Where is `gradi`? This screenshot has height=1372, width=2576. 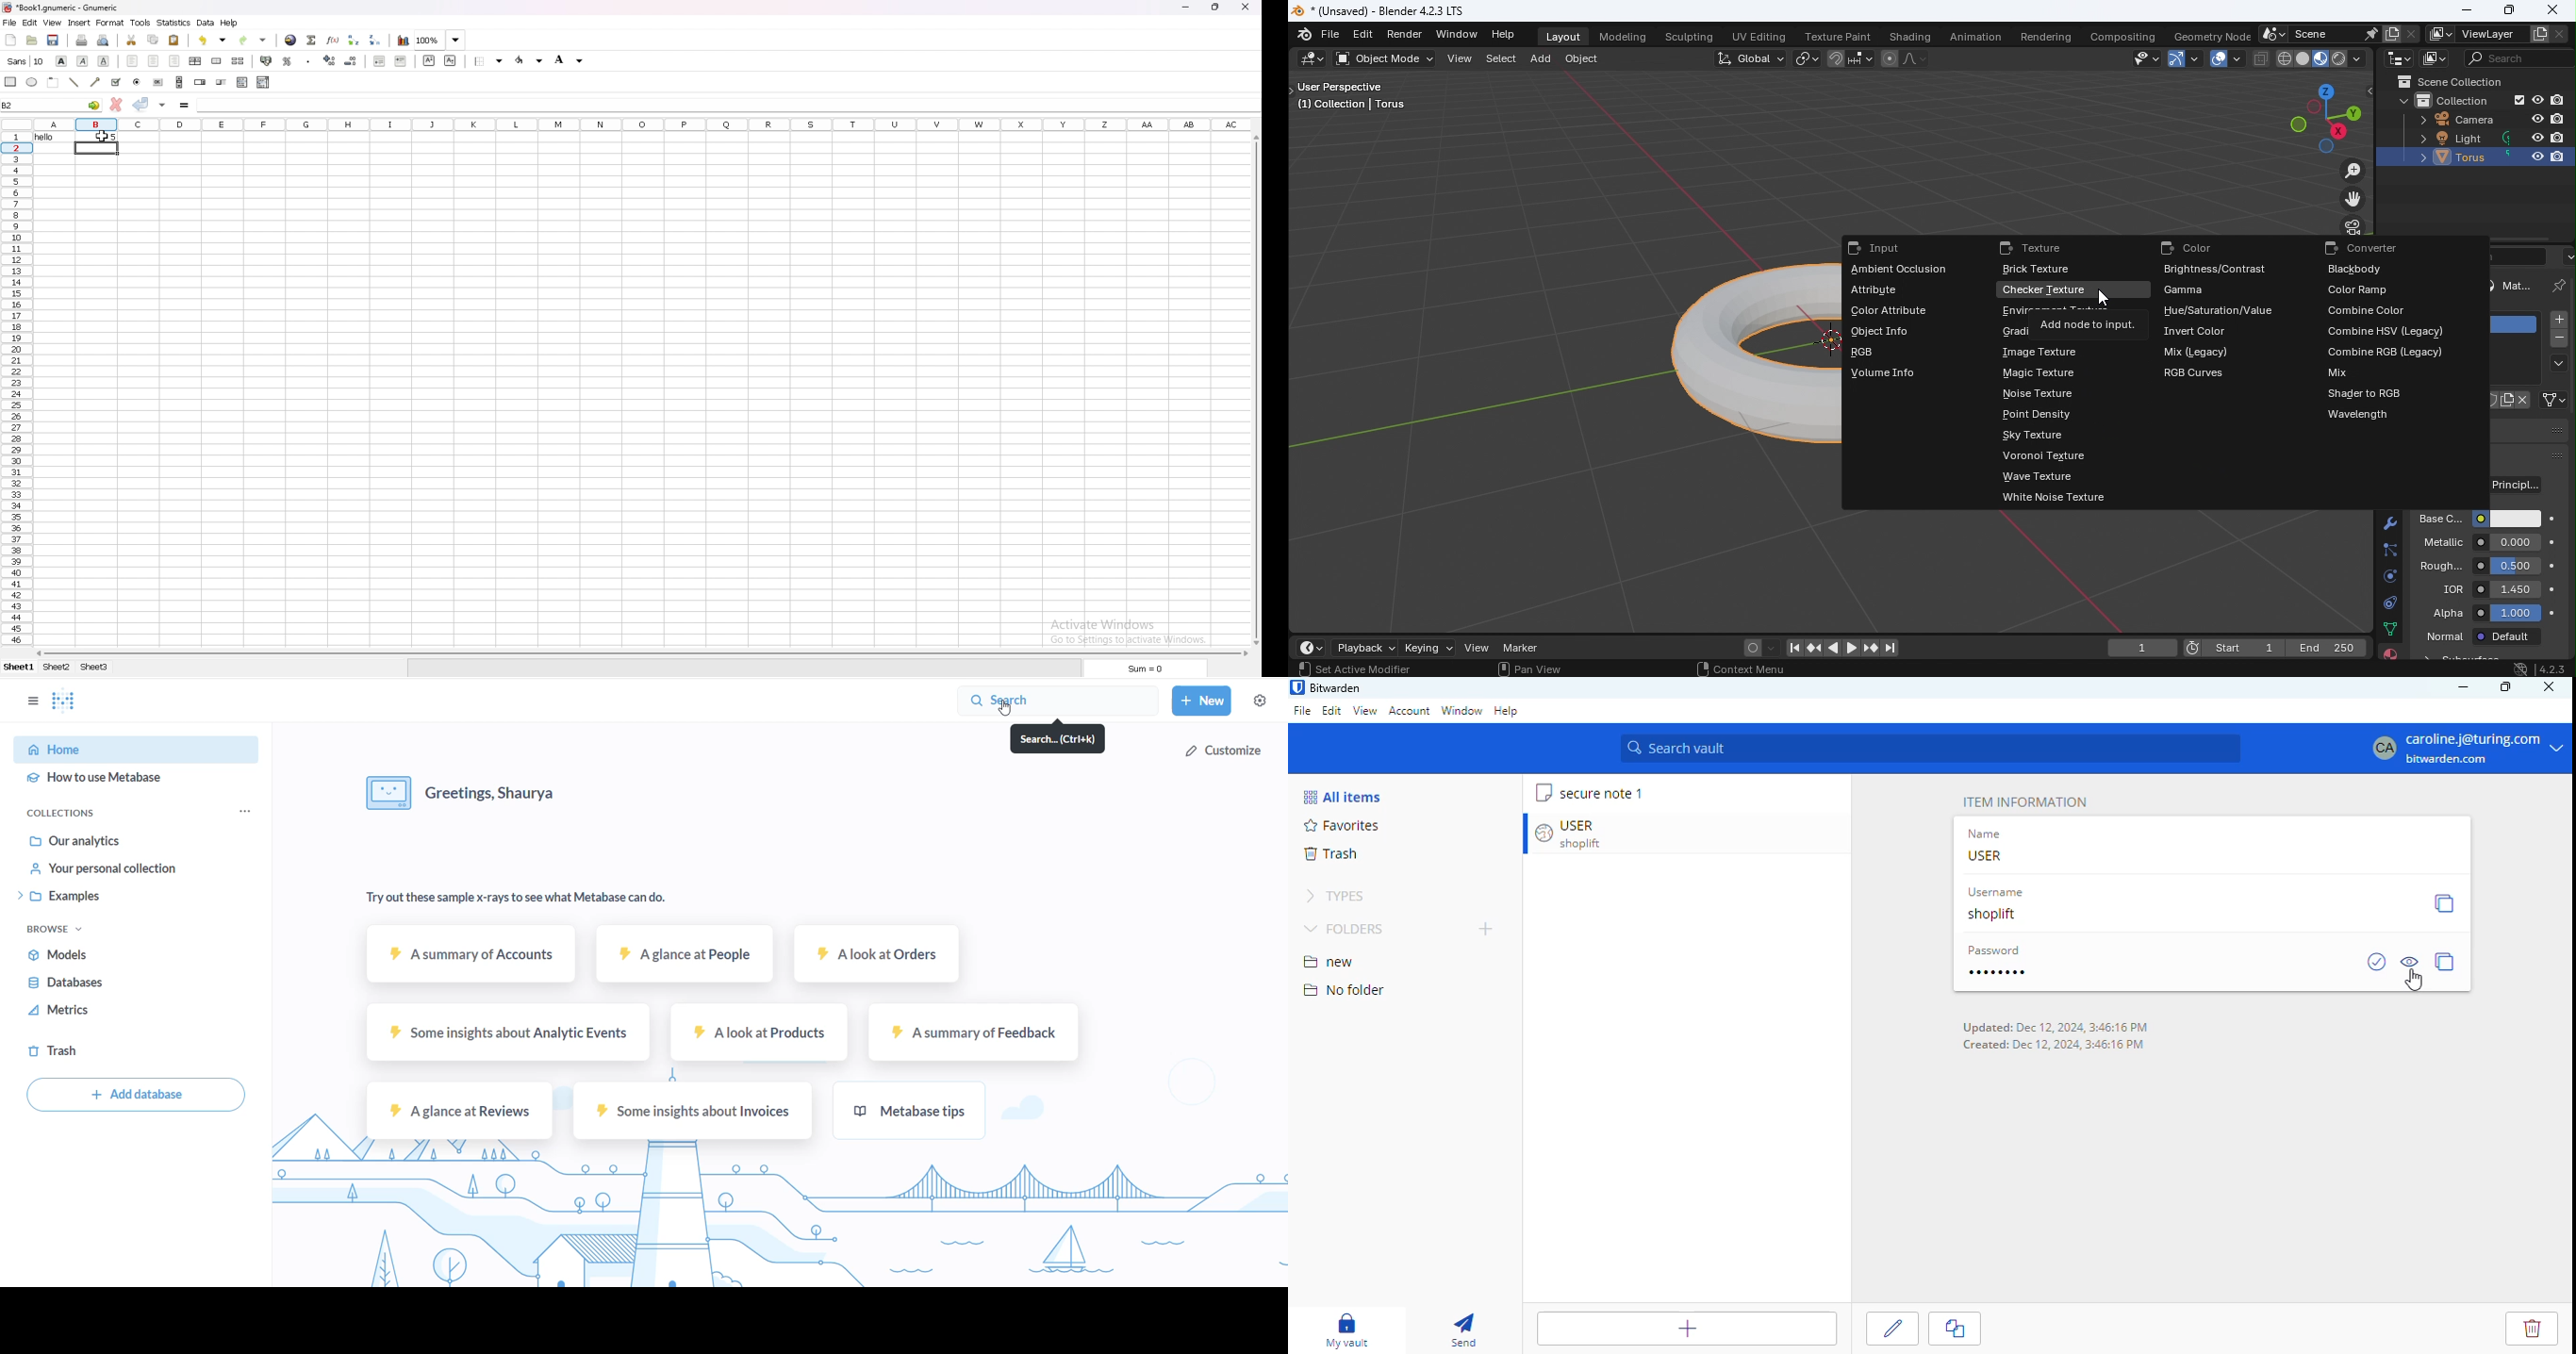 gradi is located at coordinates (2017, 331).